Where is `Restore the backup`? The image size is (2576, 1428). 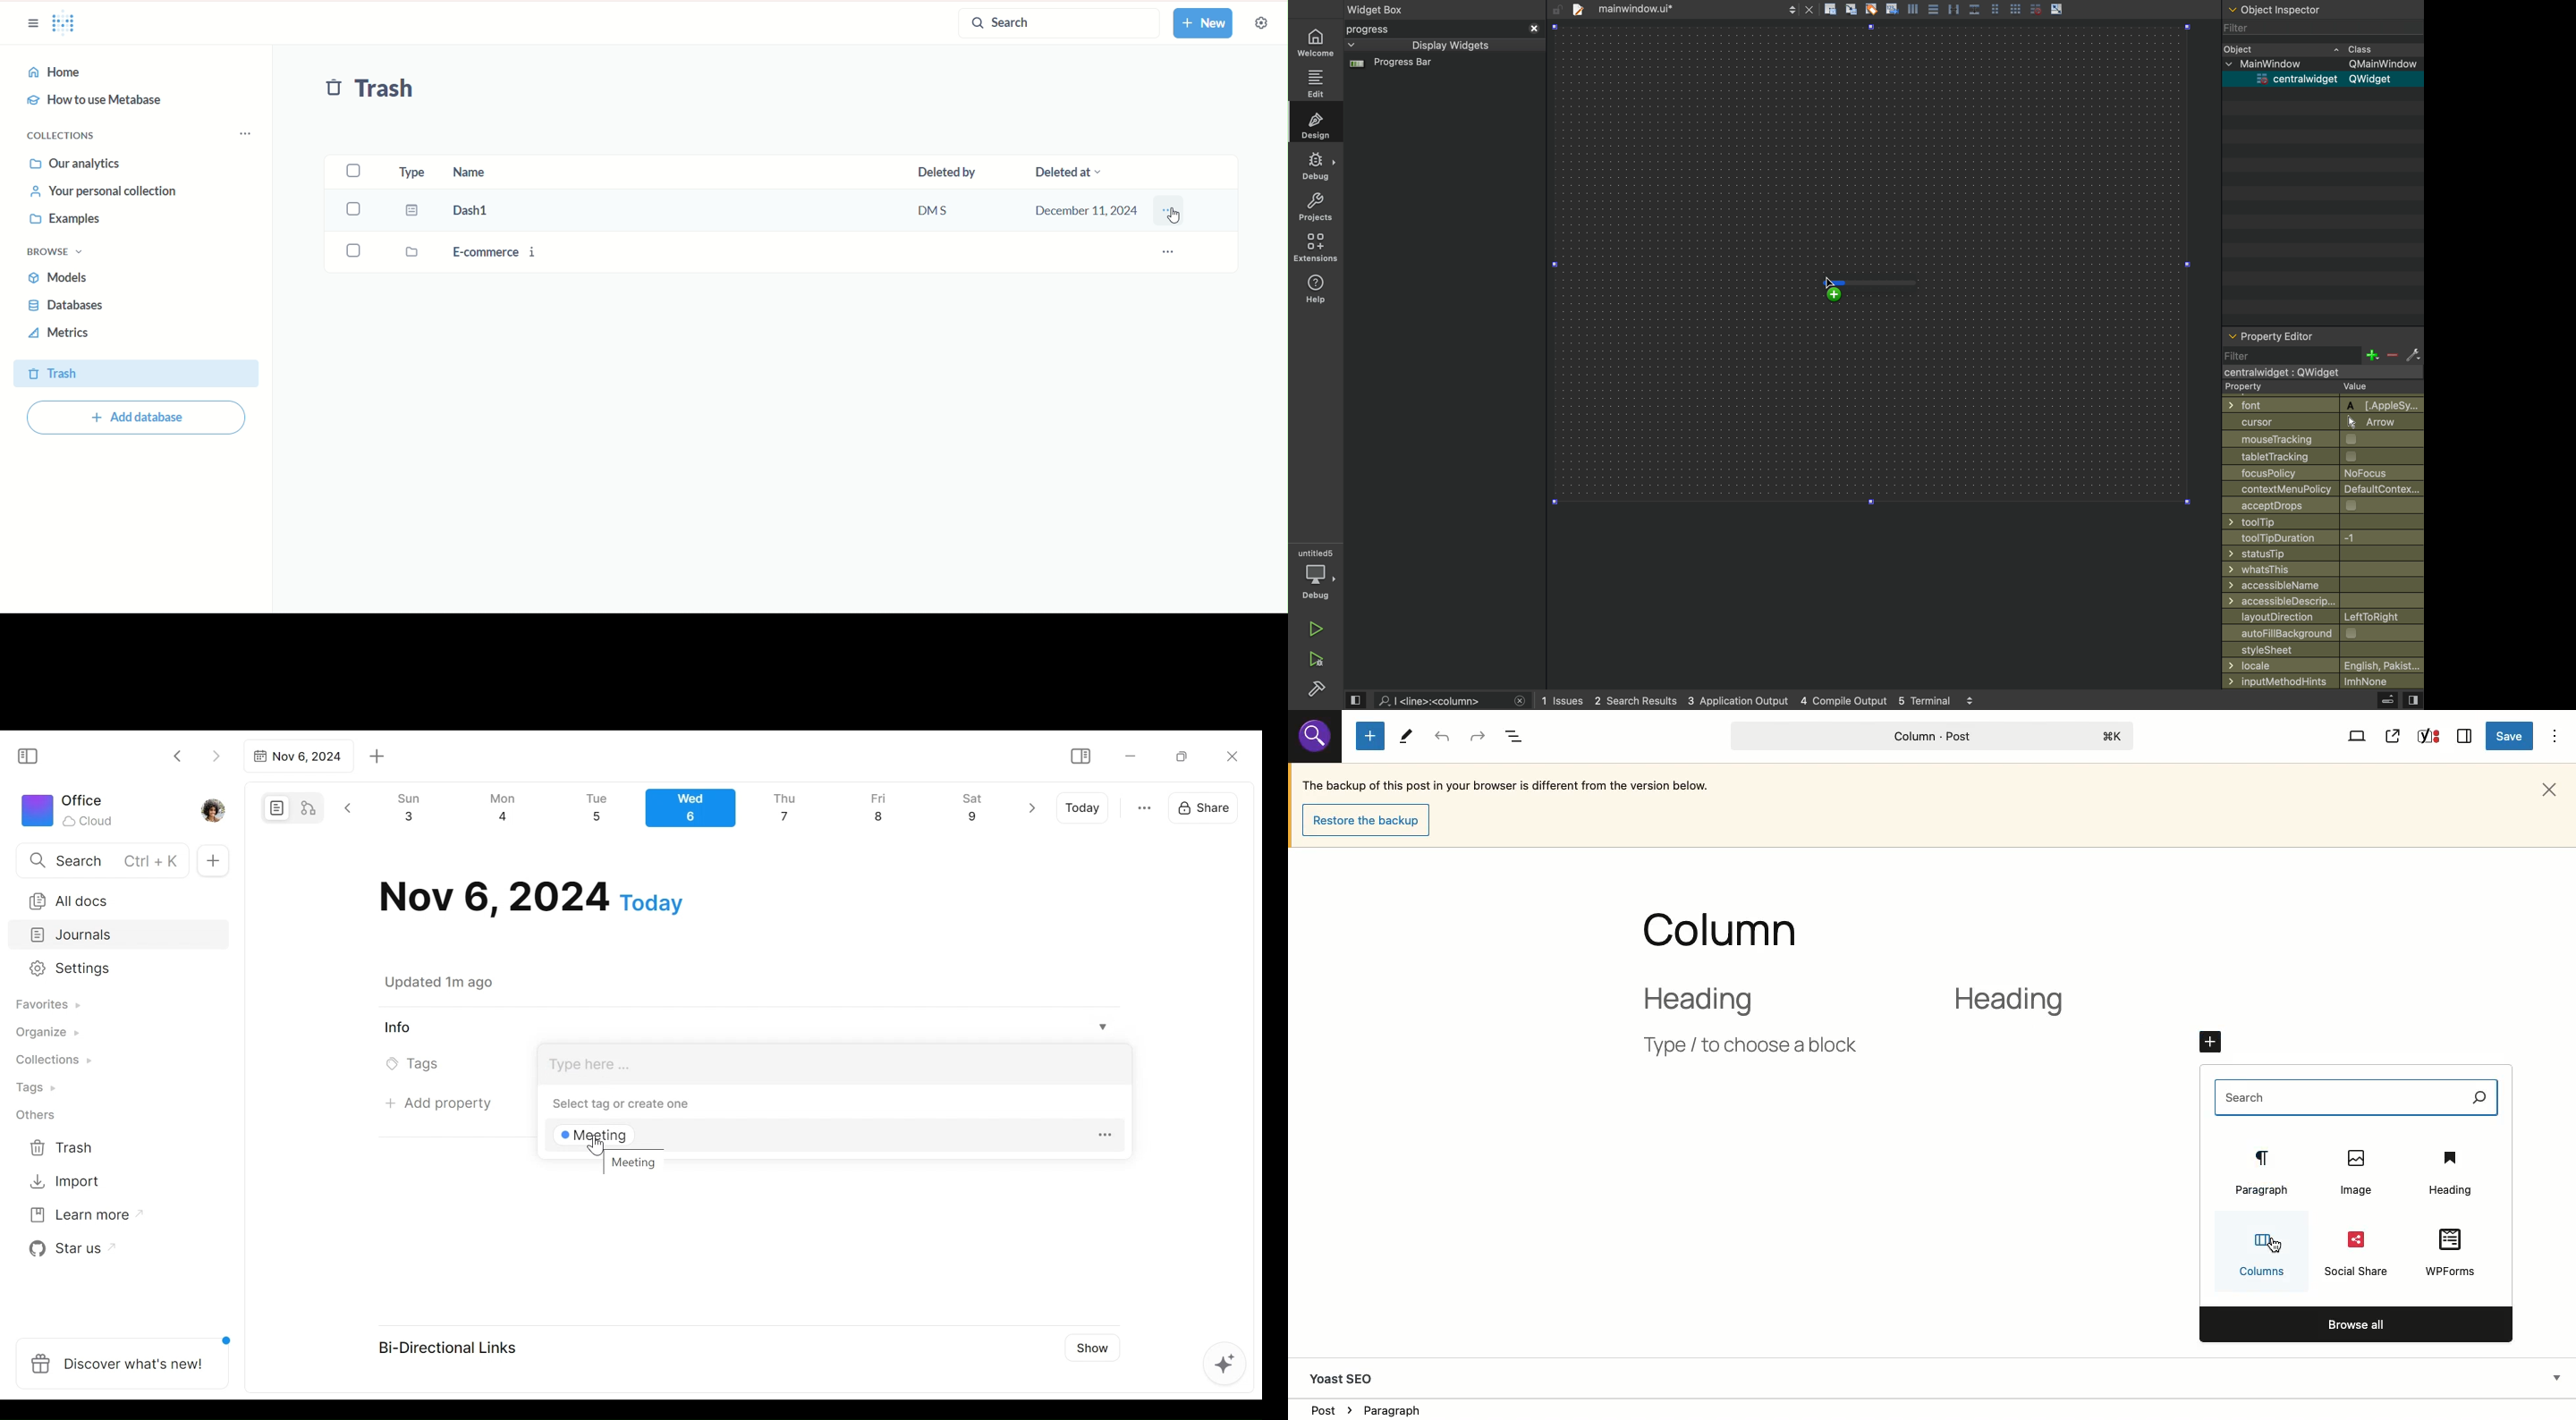 Restore the backup is located at coordinates (1370, 821).